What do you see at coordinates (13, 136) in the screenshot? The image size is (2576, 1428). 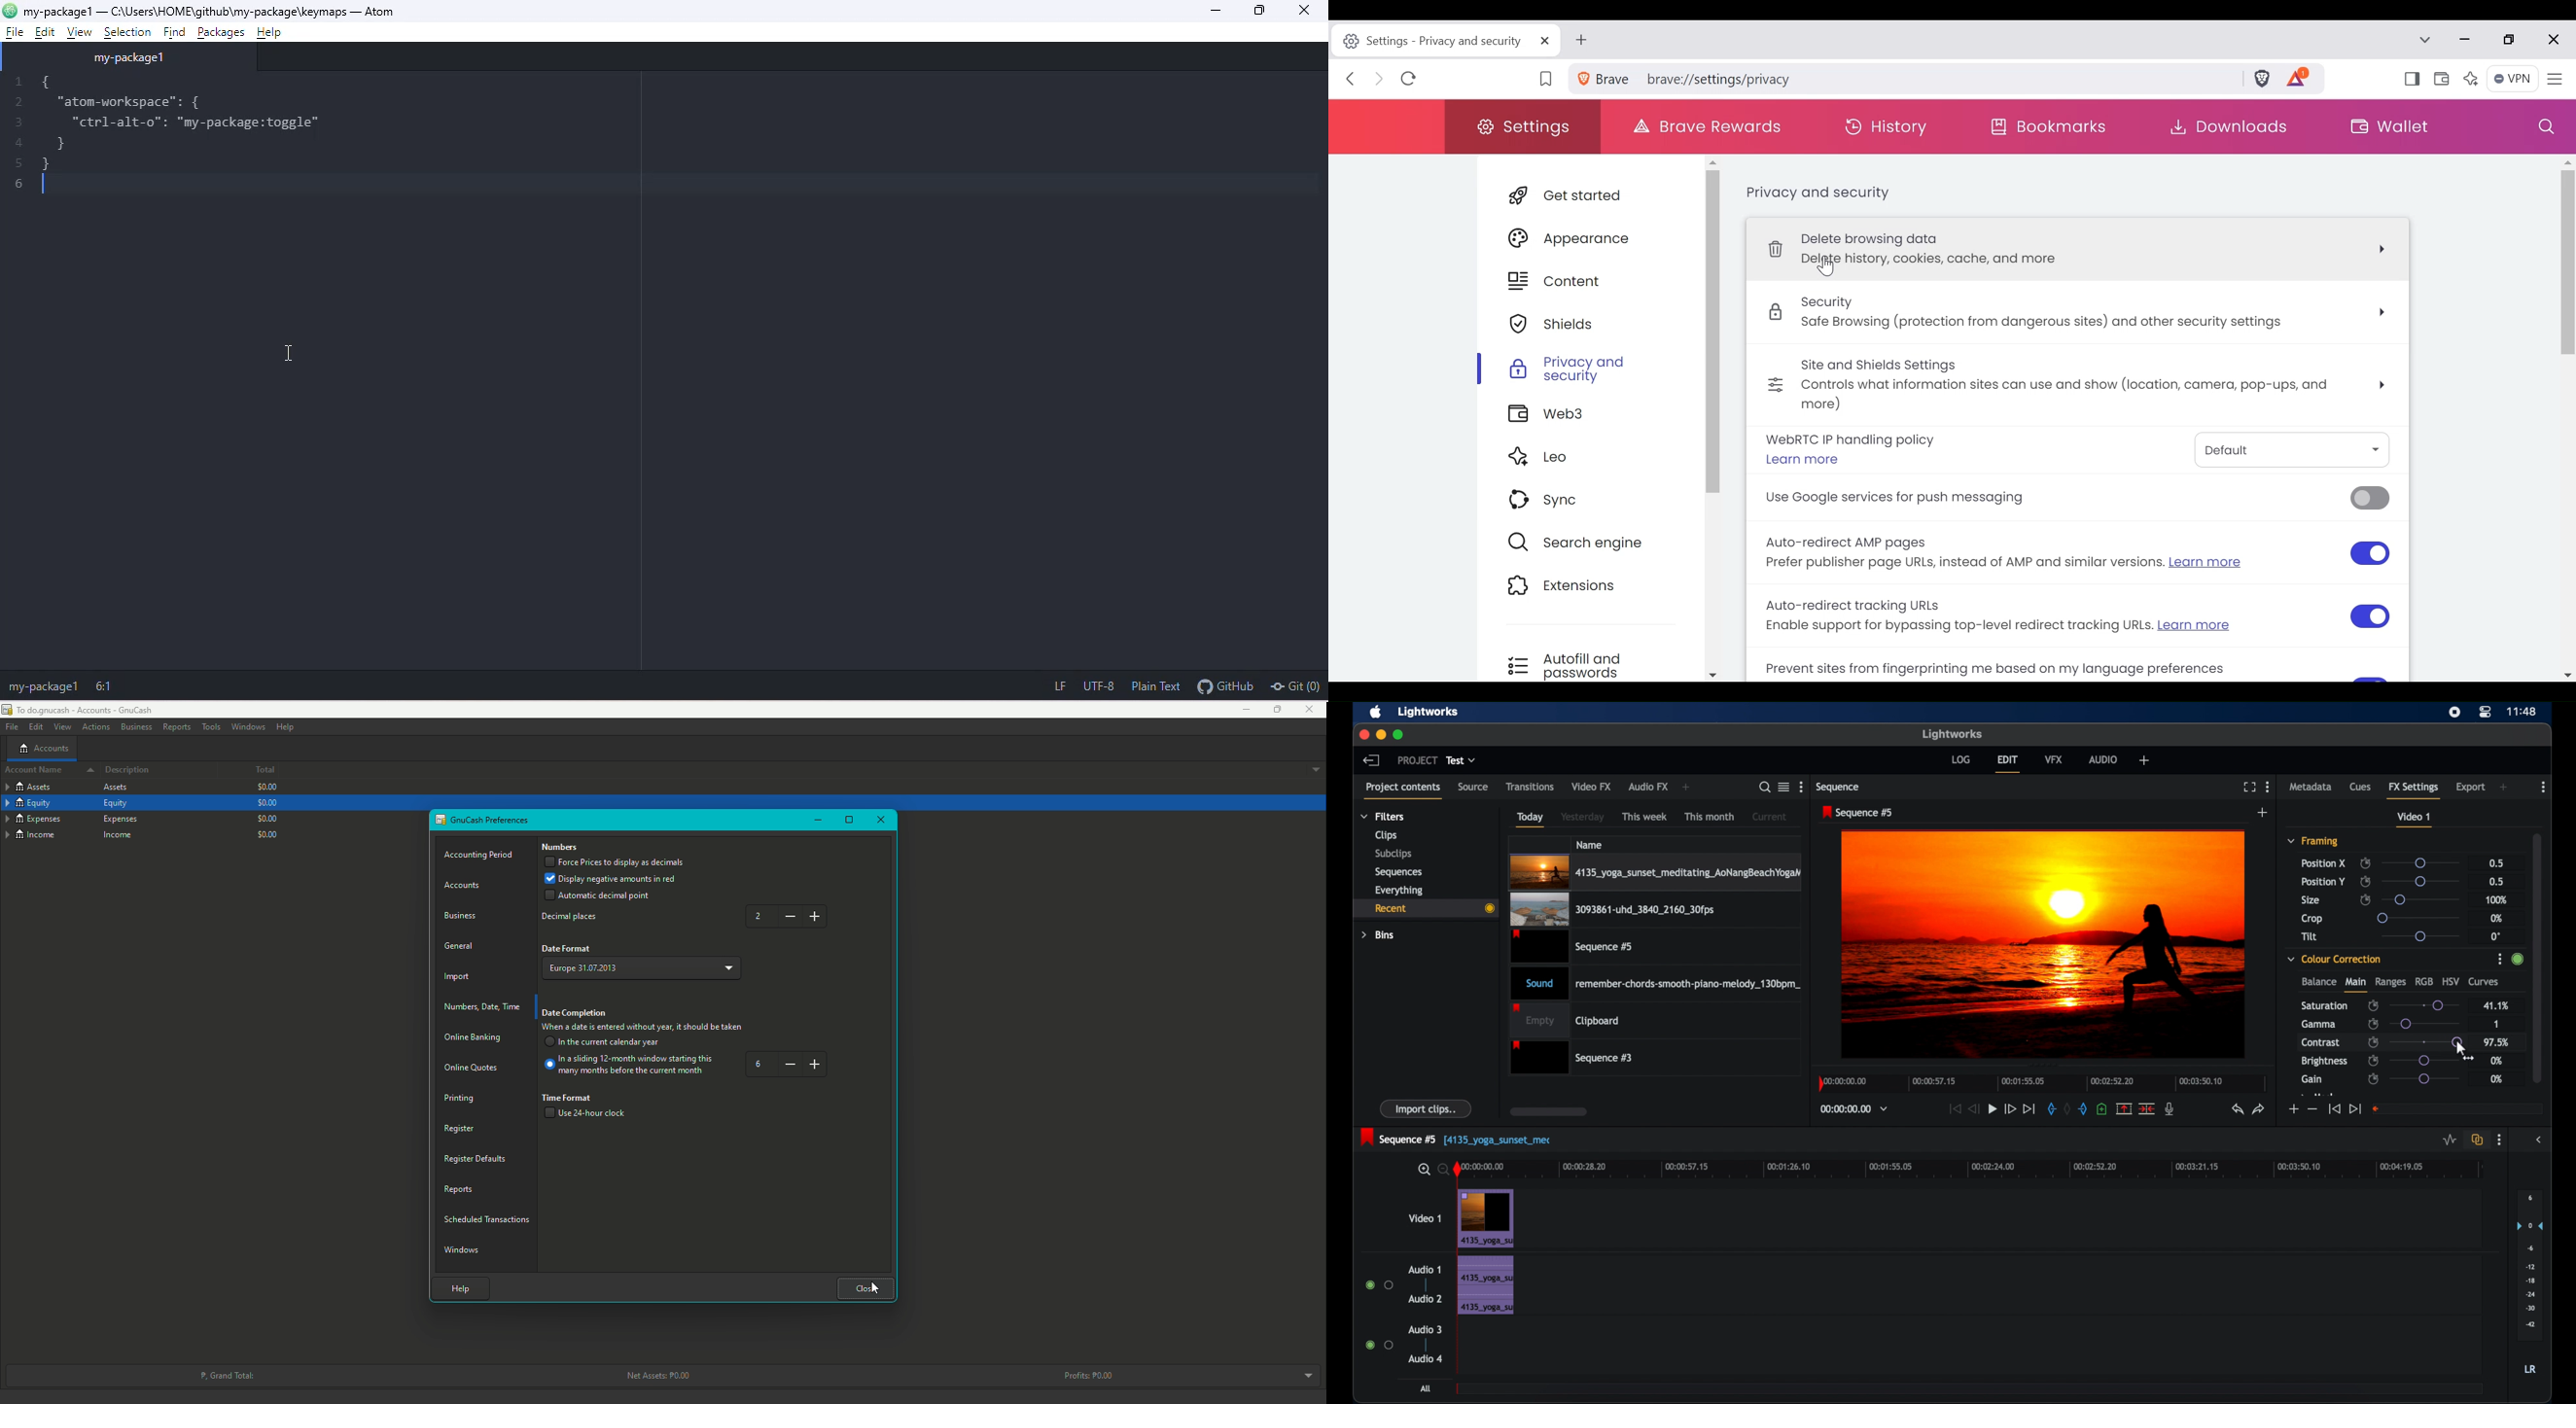 I see `Code lines` at bounding box center [13, 136].